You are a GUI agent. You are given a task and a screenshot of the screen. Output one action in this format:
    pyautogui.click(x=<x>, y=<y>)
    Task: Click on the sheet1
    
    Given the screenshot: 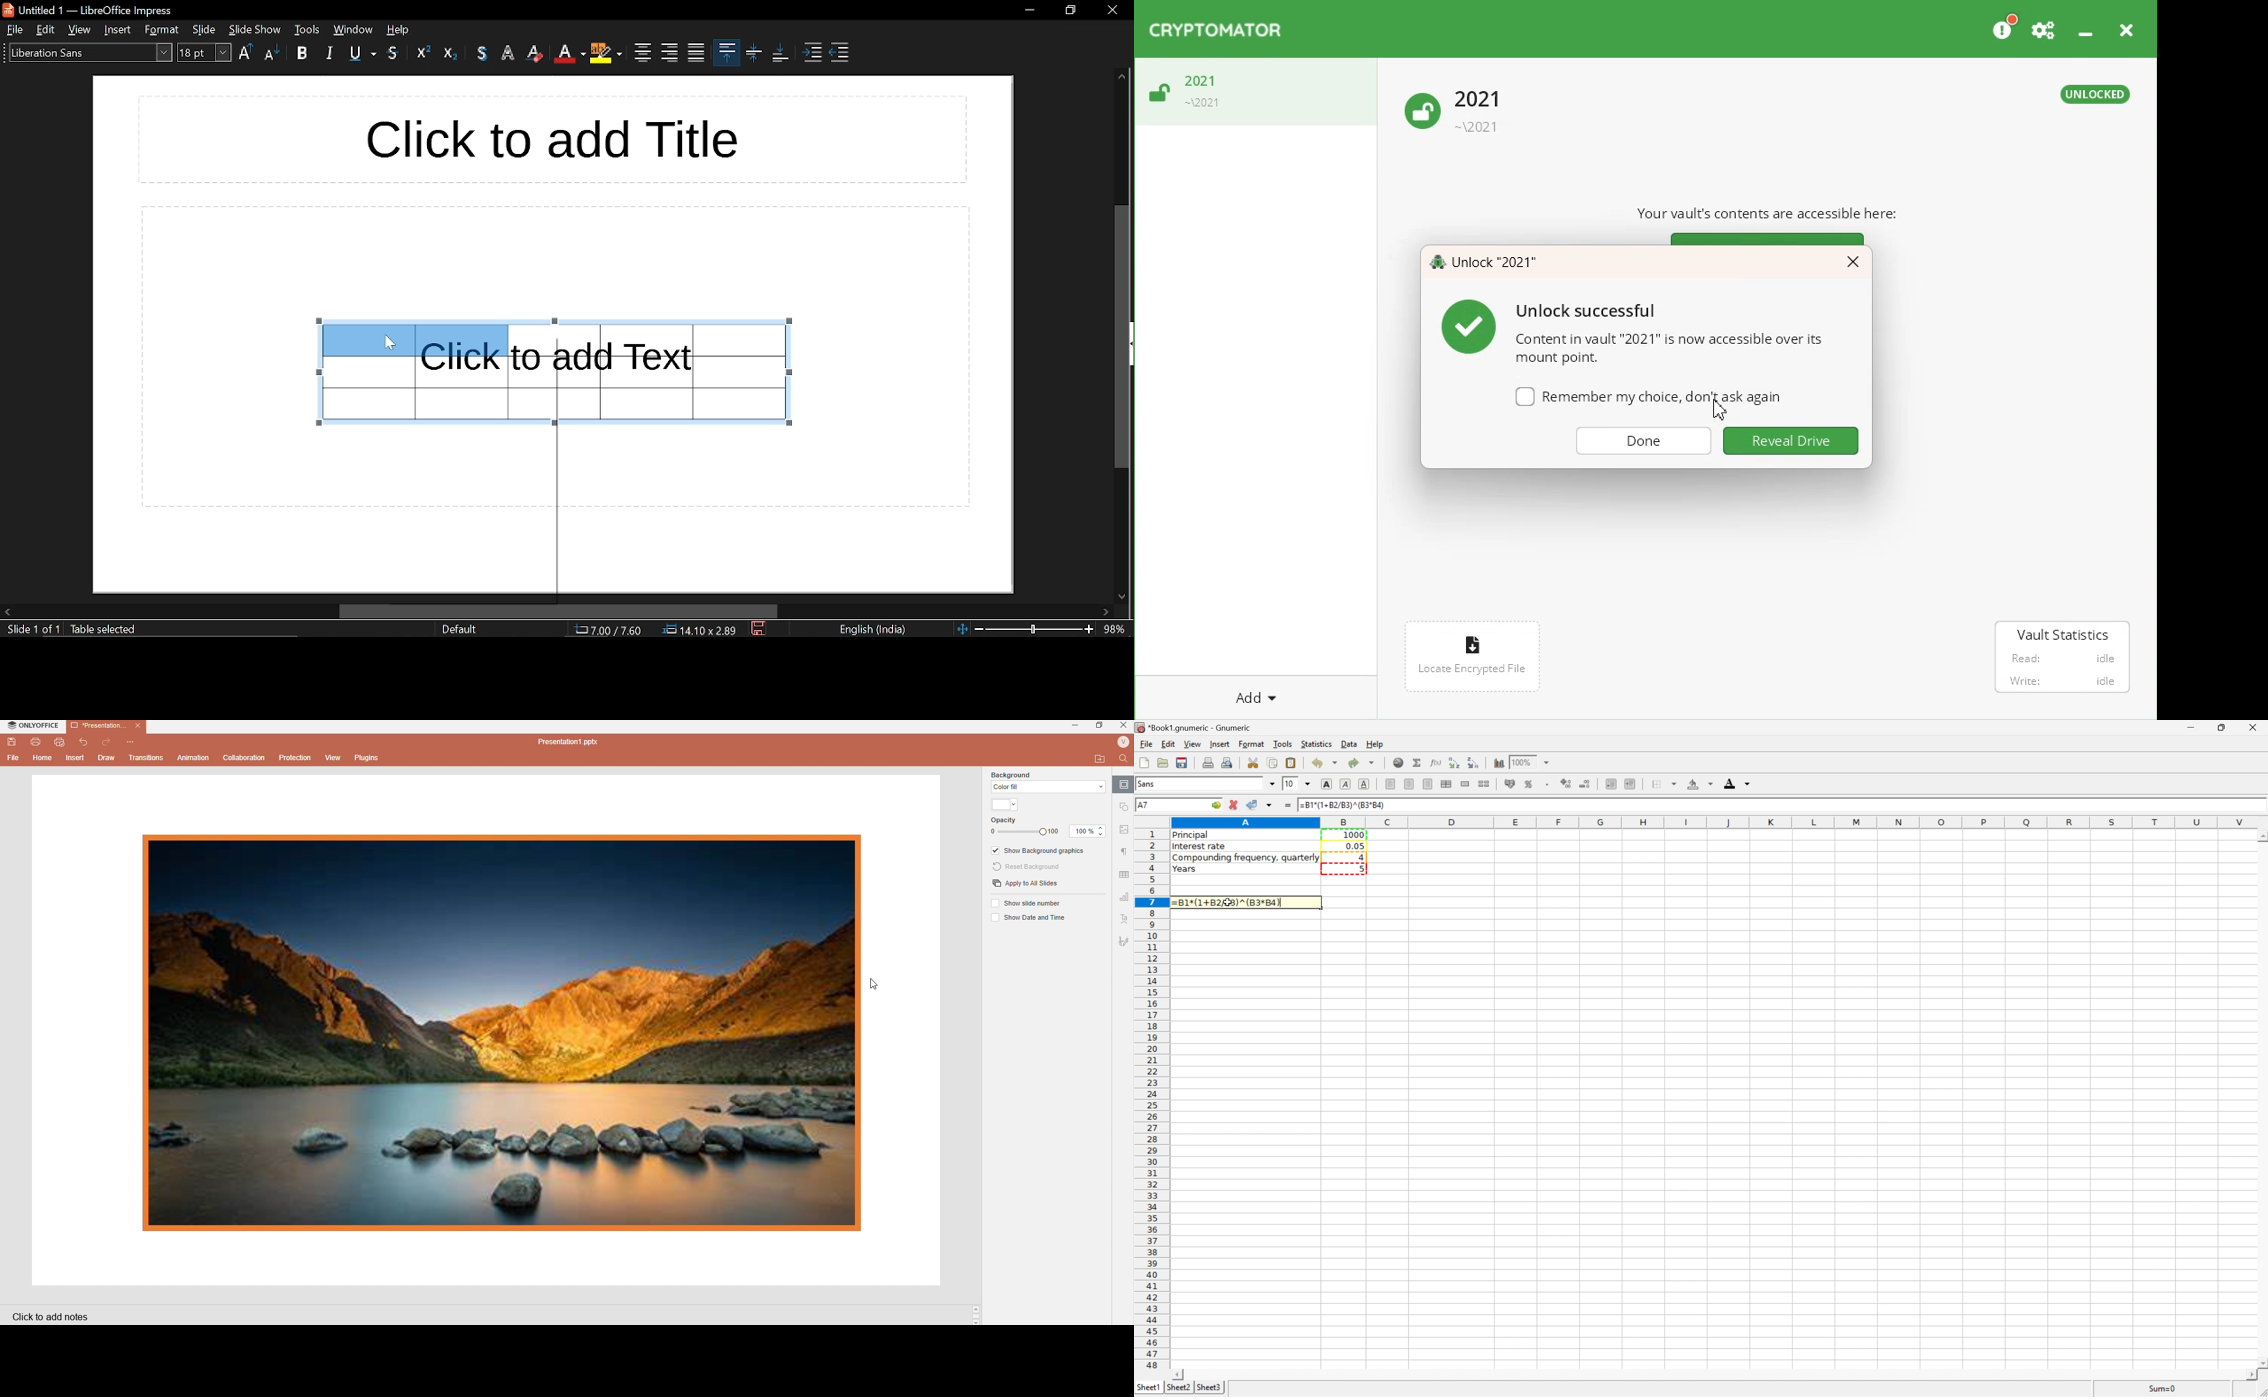 What is the action you would take?
    pyautogui.click(x=1147, y=1389)
    